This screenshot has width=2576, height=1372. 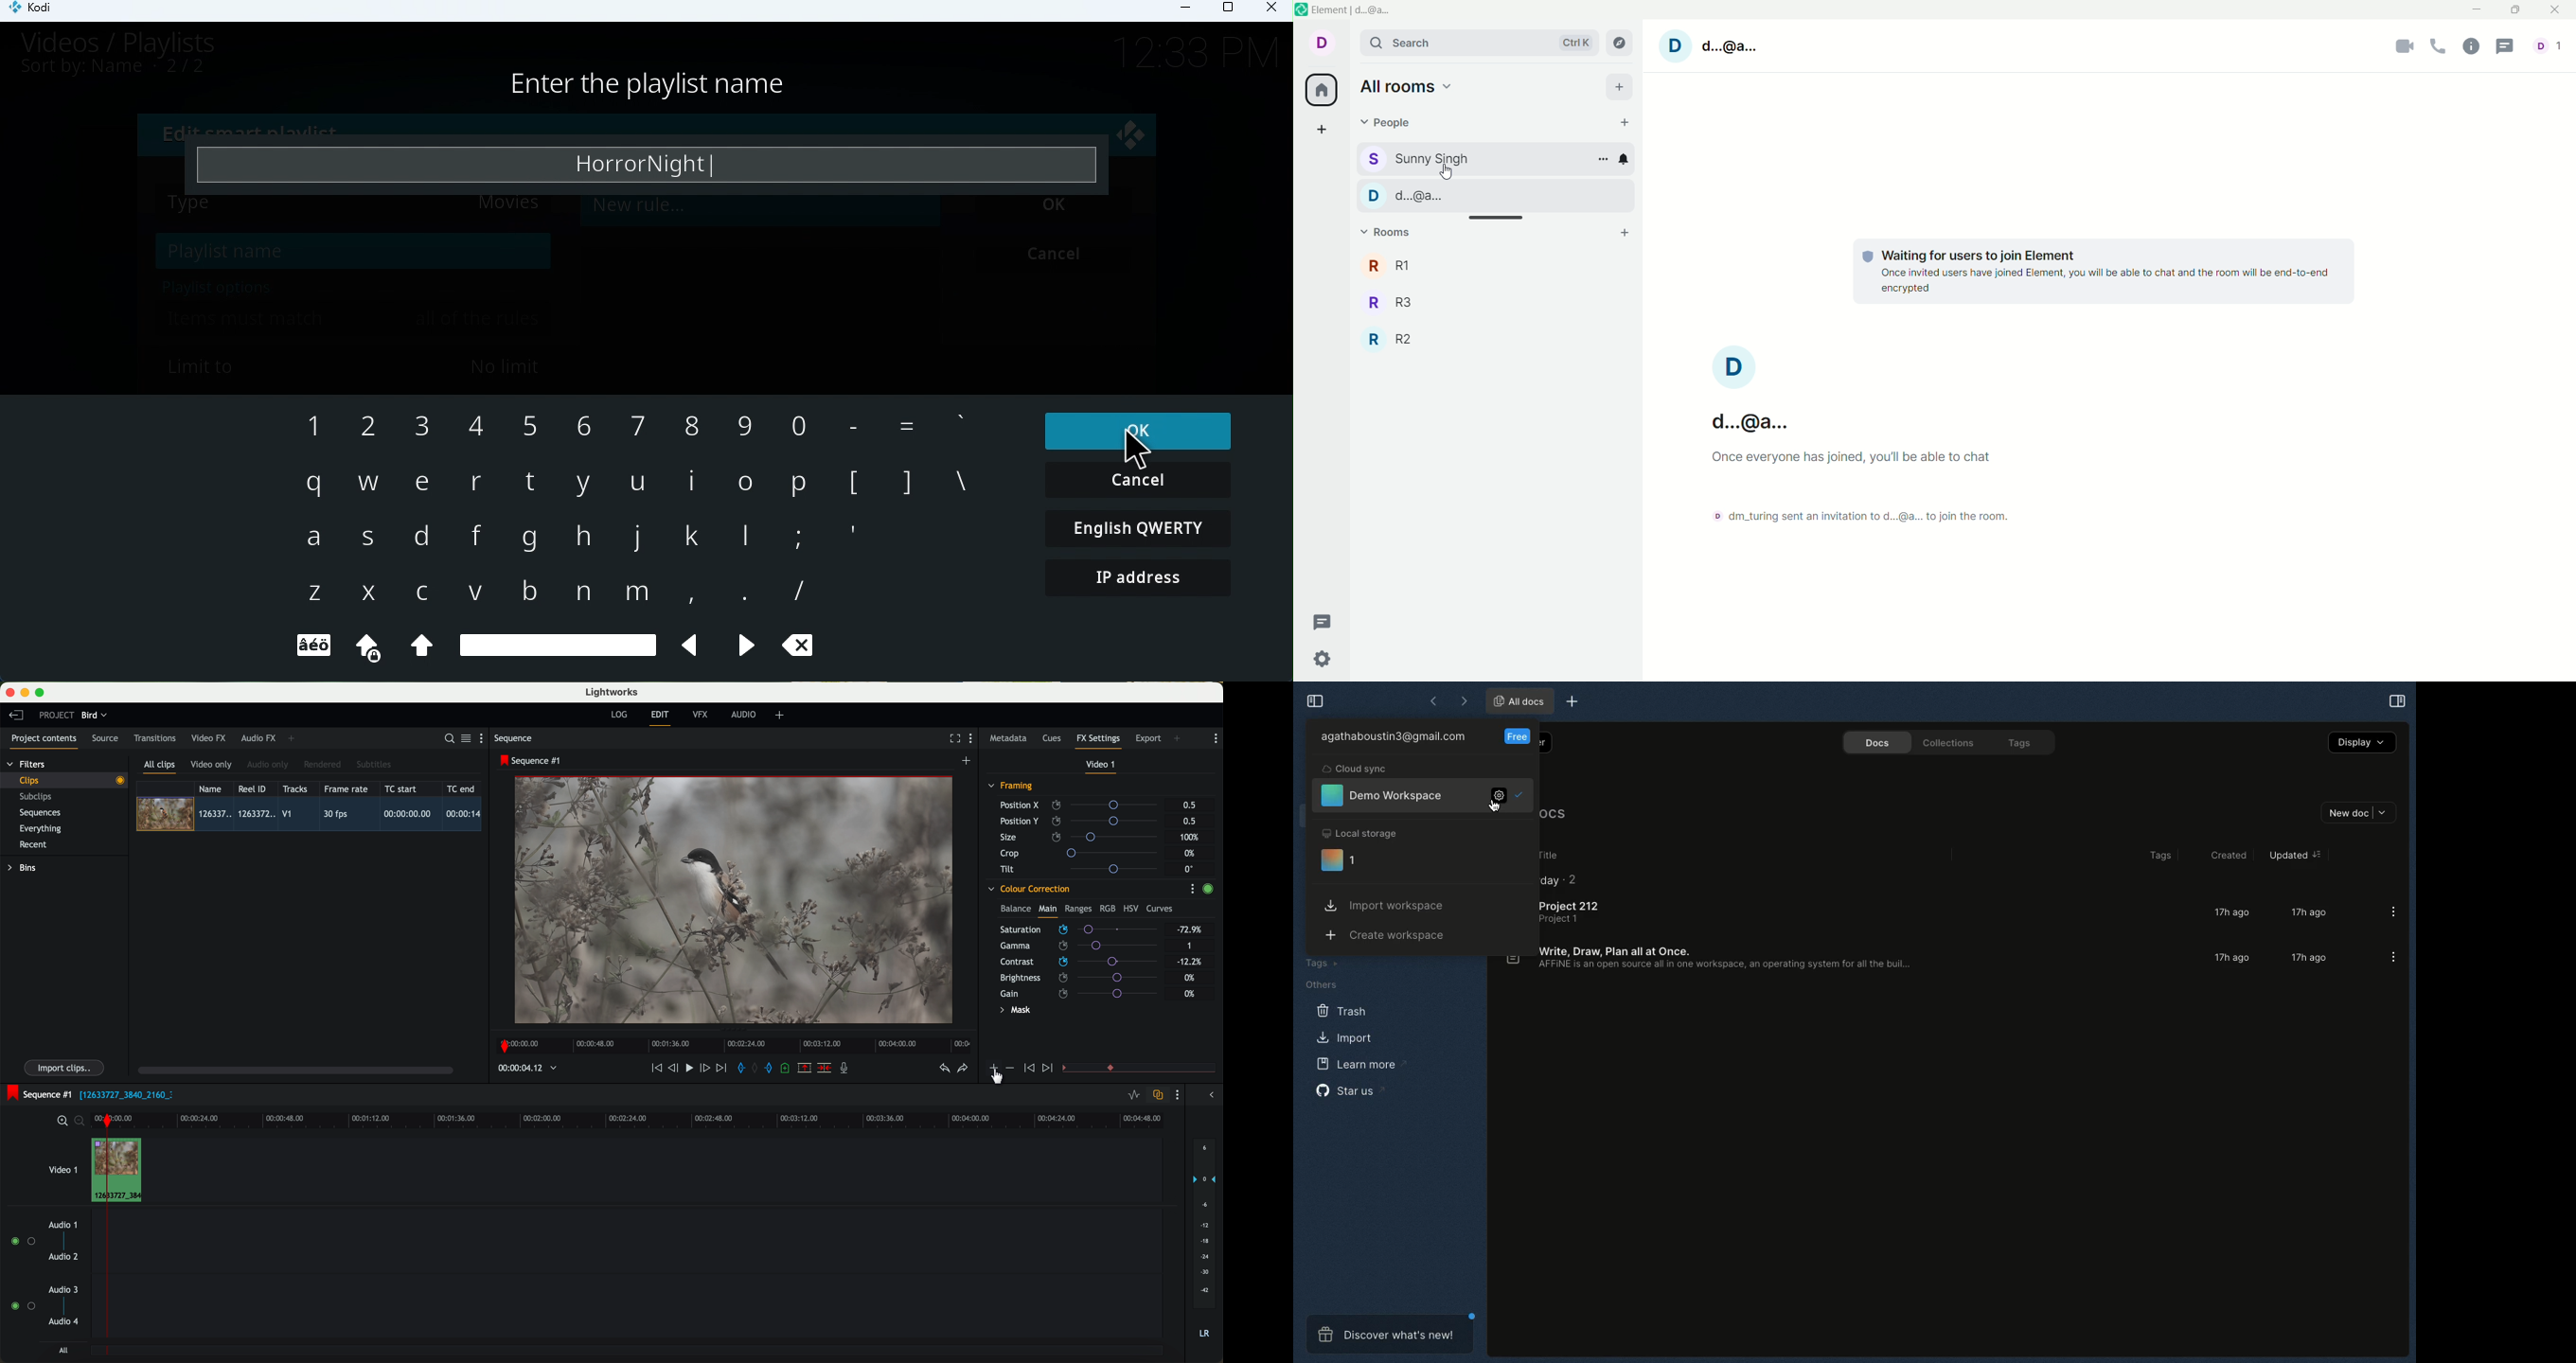 I want to click on people, so click(x=1417, y=156).